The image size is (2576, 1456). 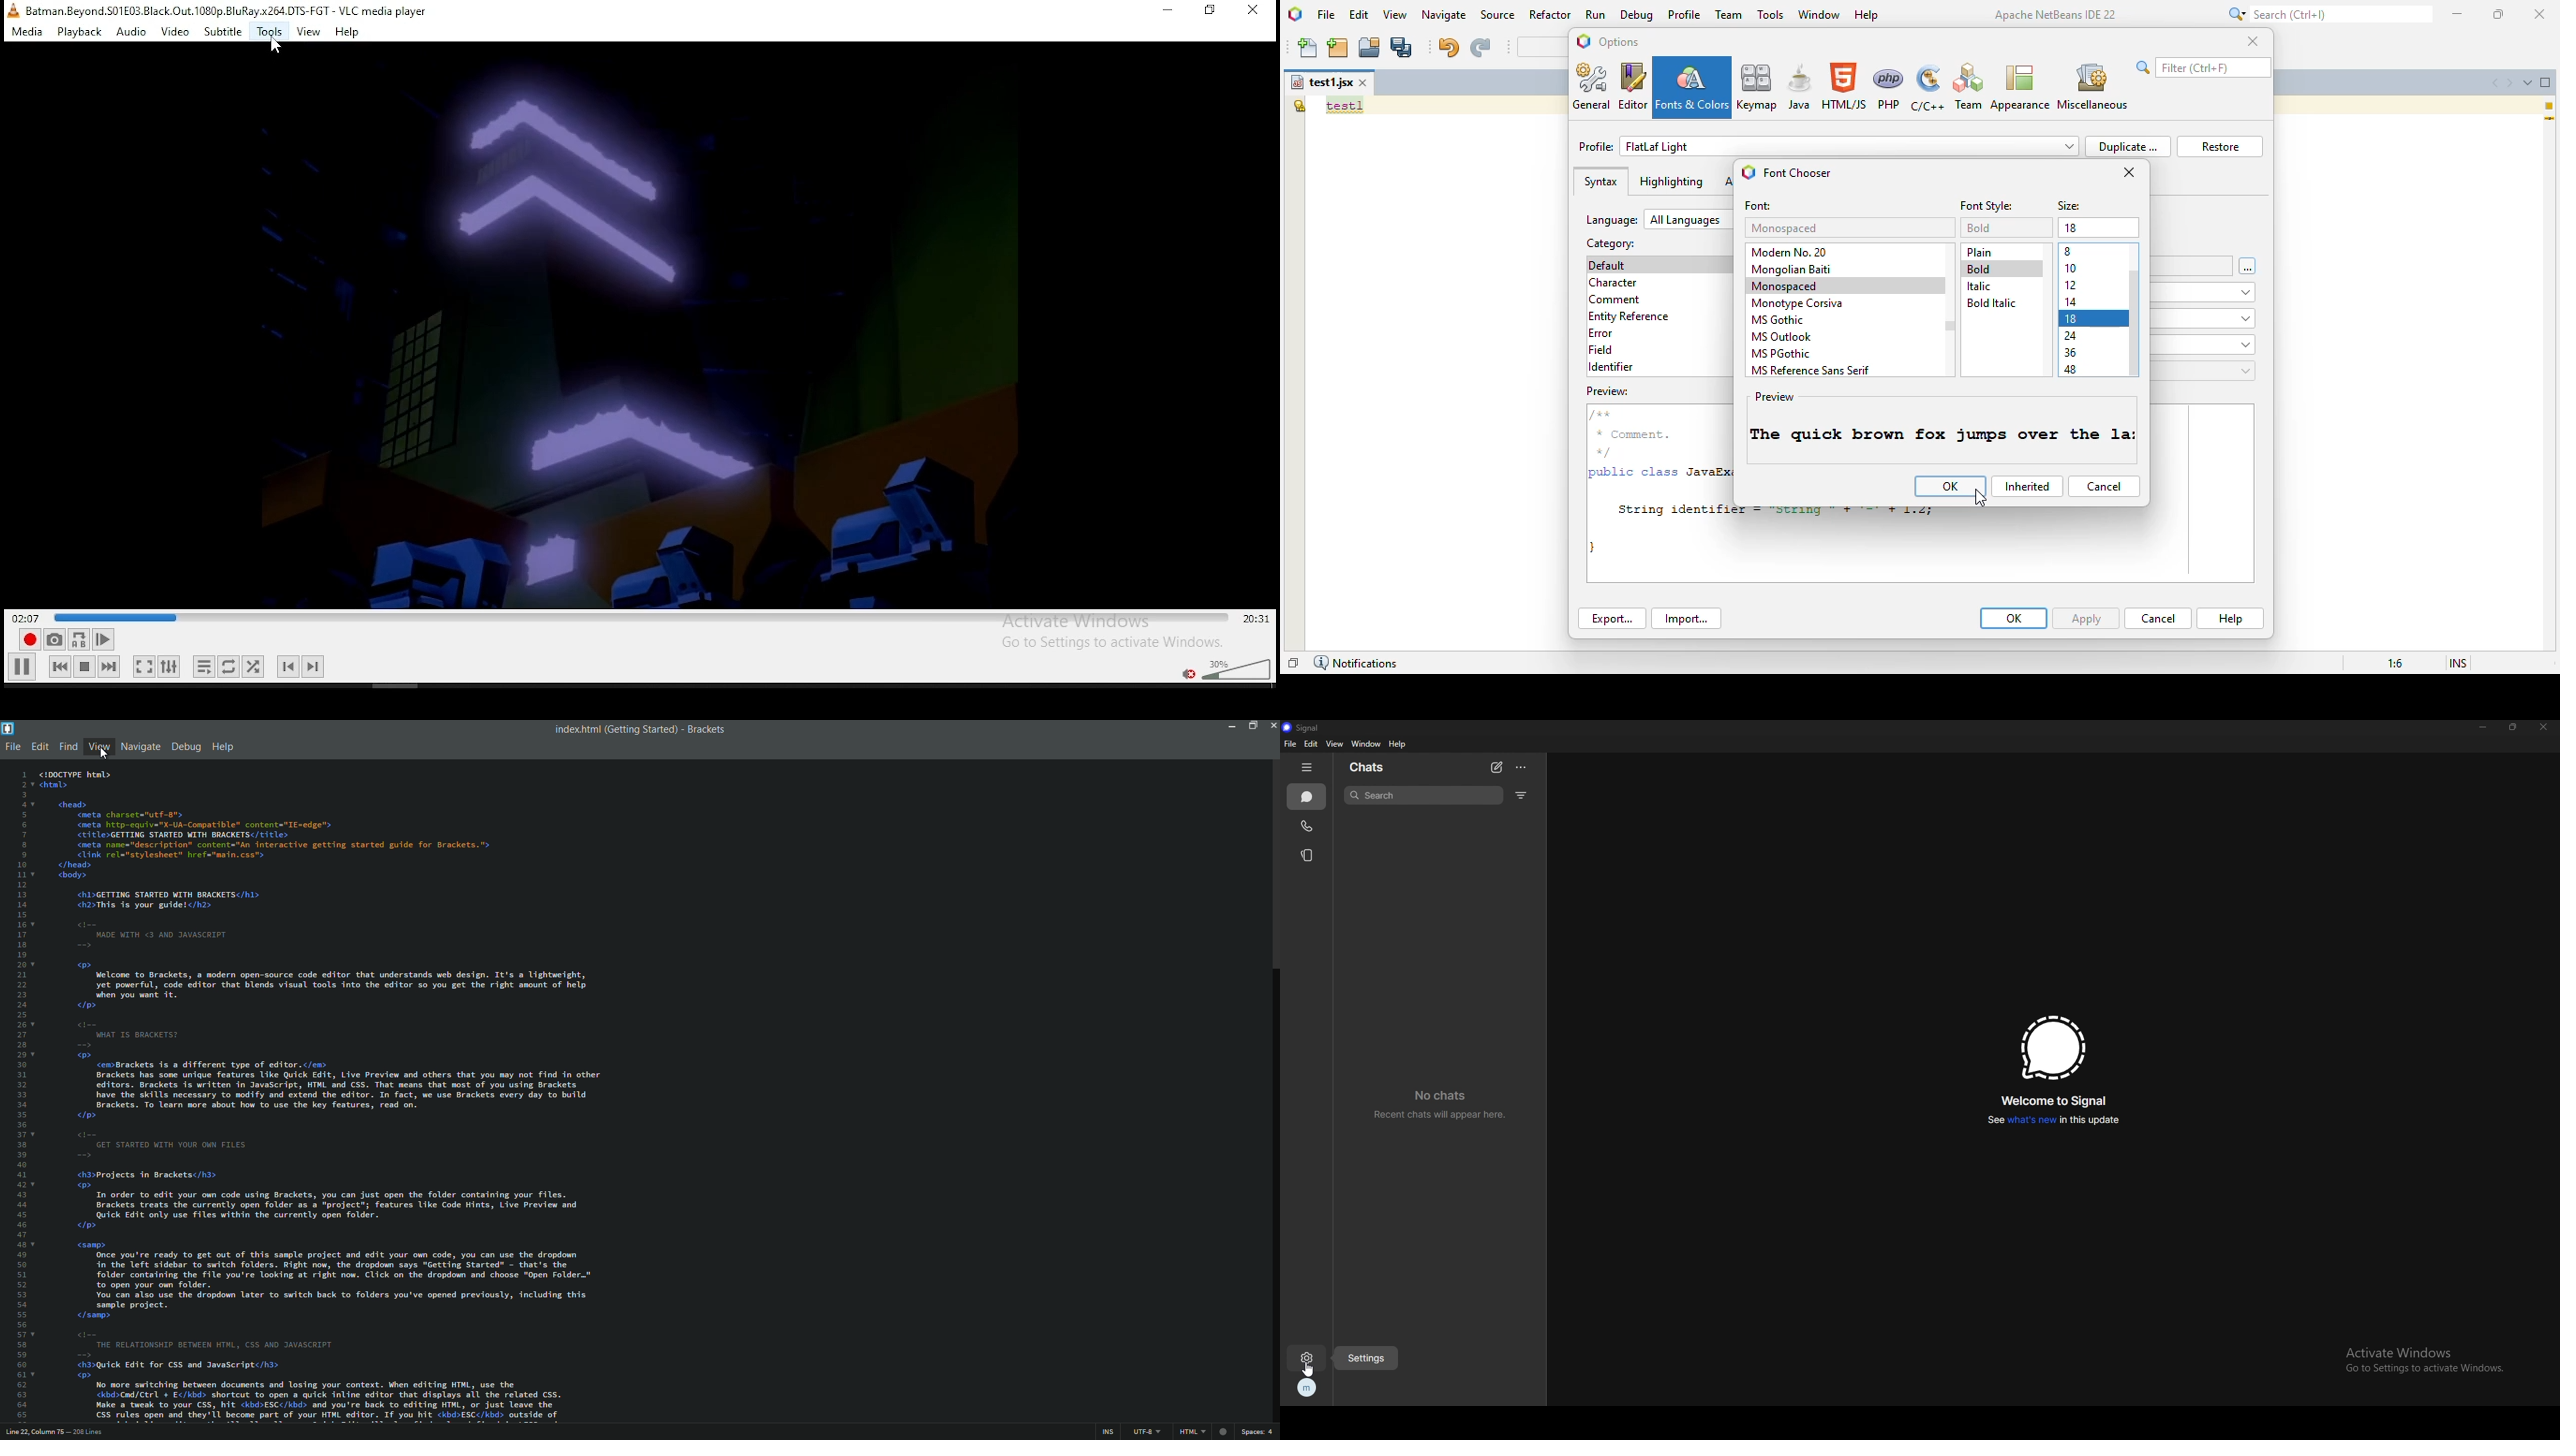 What do you see at coordinates (1609, 392) in the screenshot?
I see `preview: ` at bounding box center [1609, 392].